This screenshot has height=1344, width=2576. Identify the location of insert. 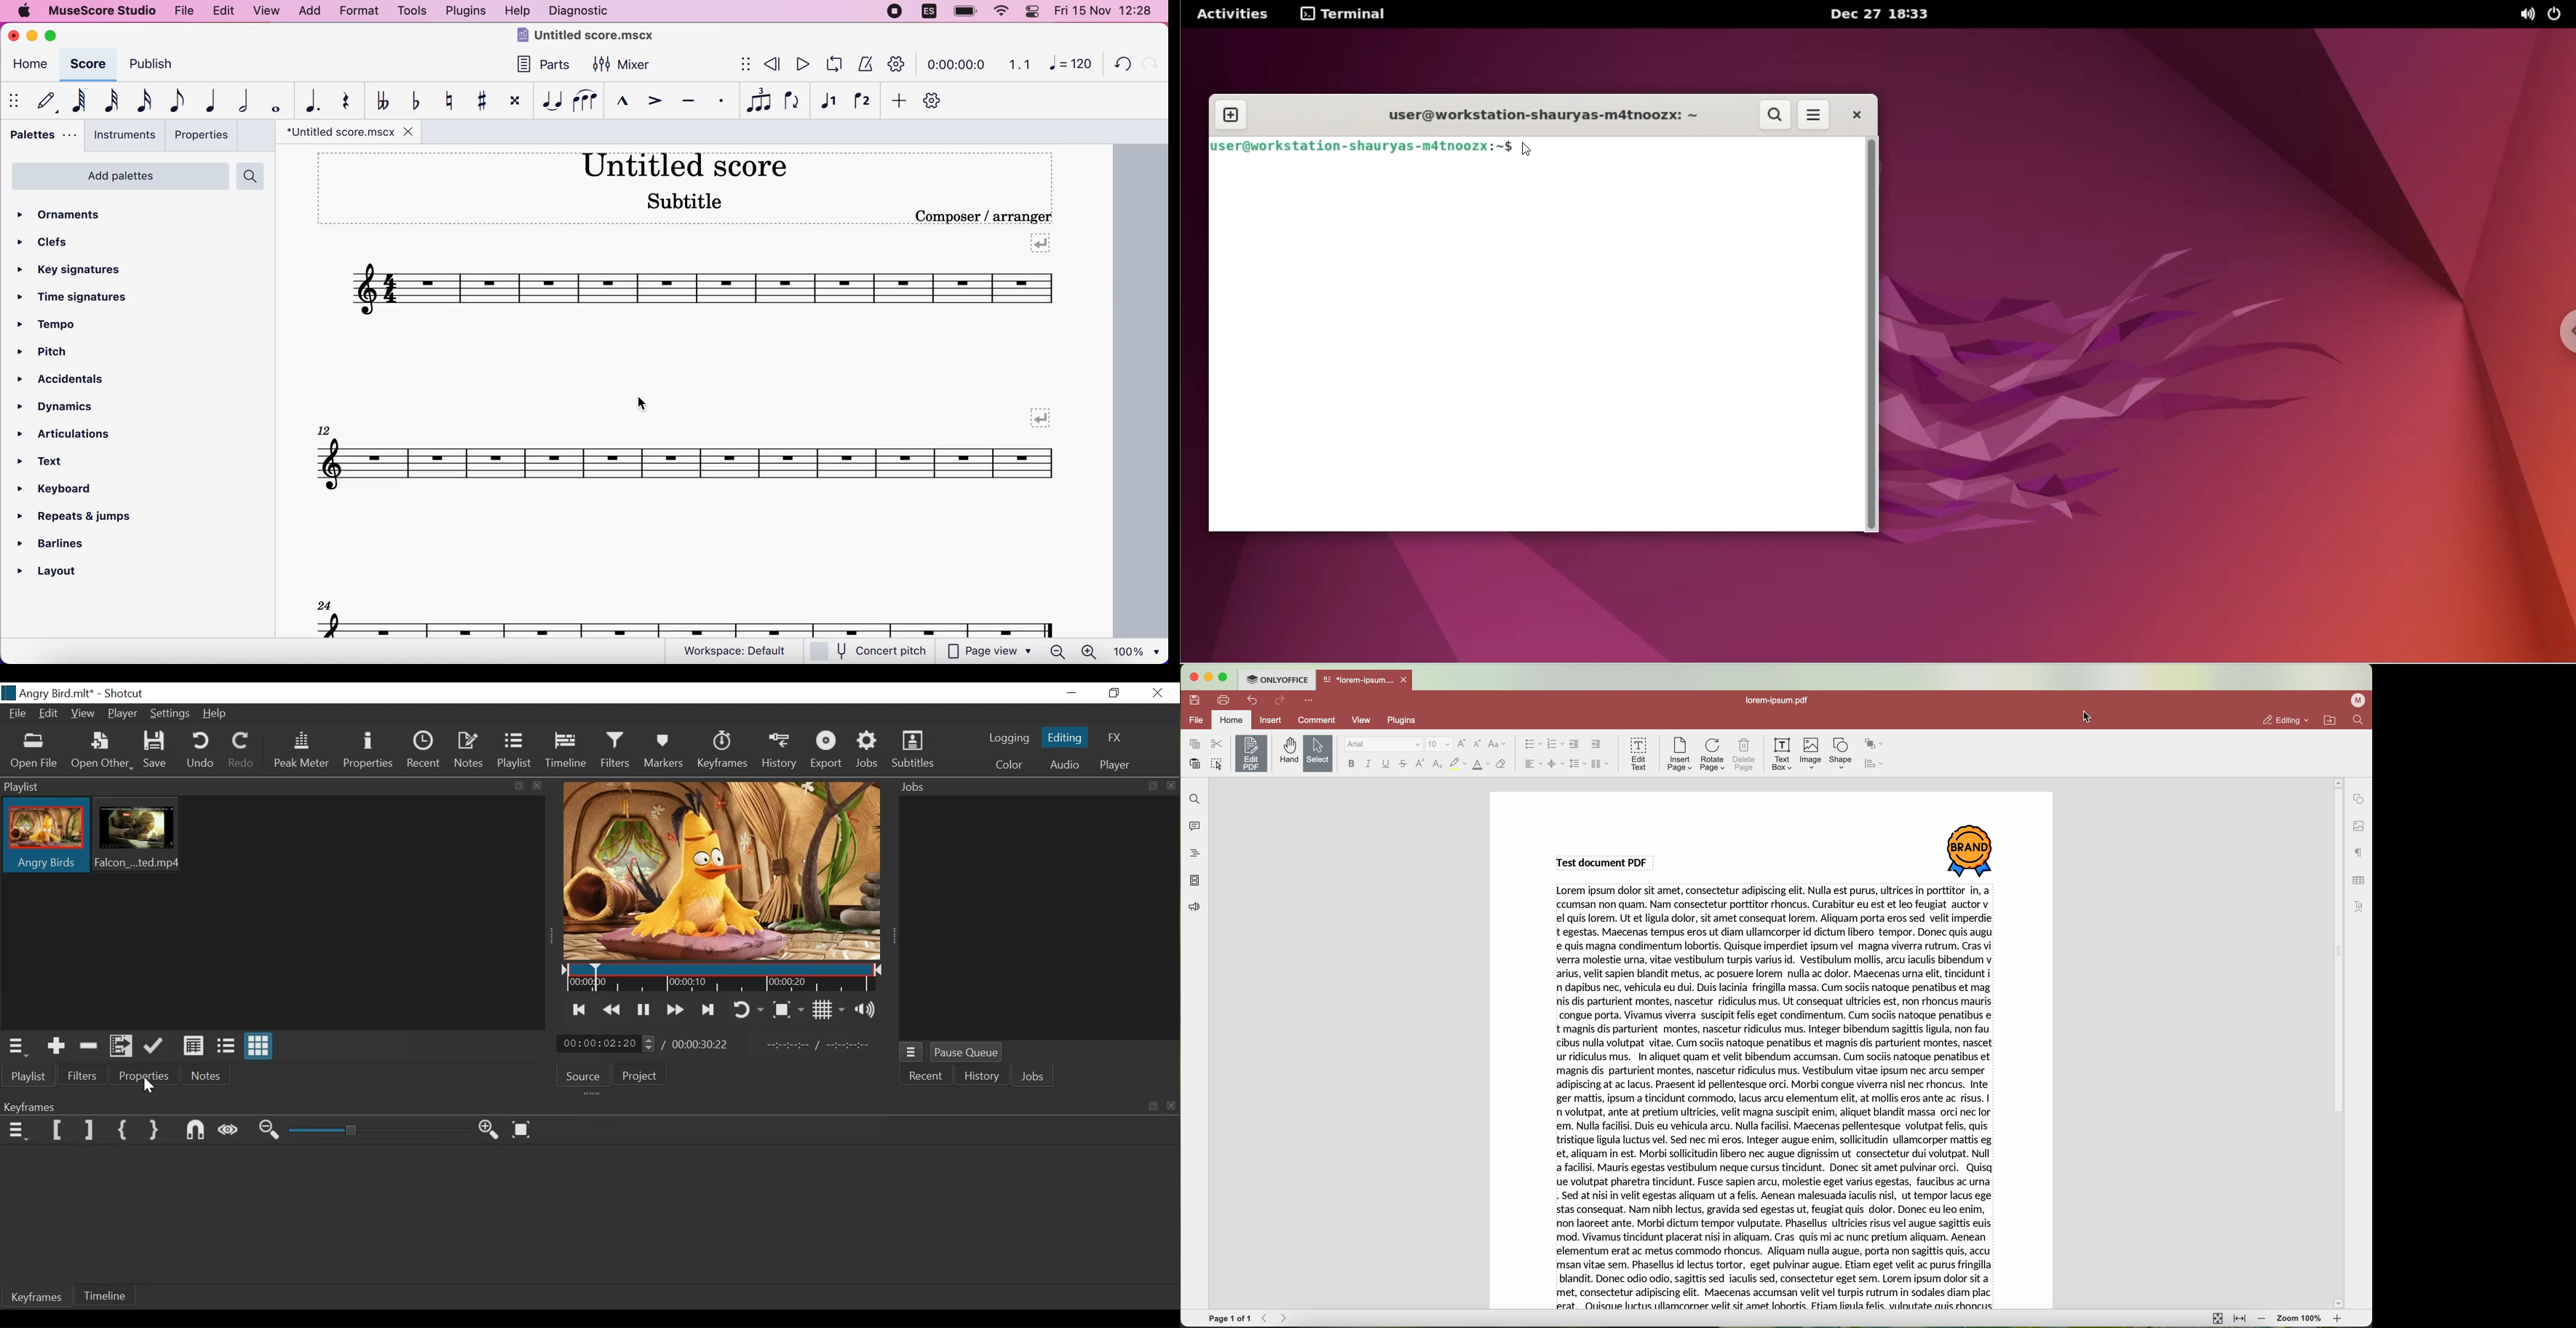
(1270, 720).